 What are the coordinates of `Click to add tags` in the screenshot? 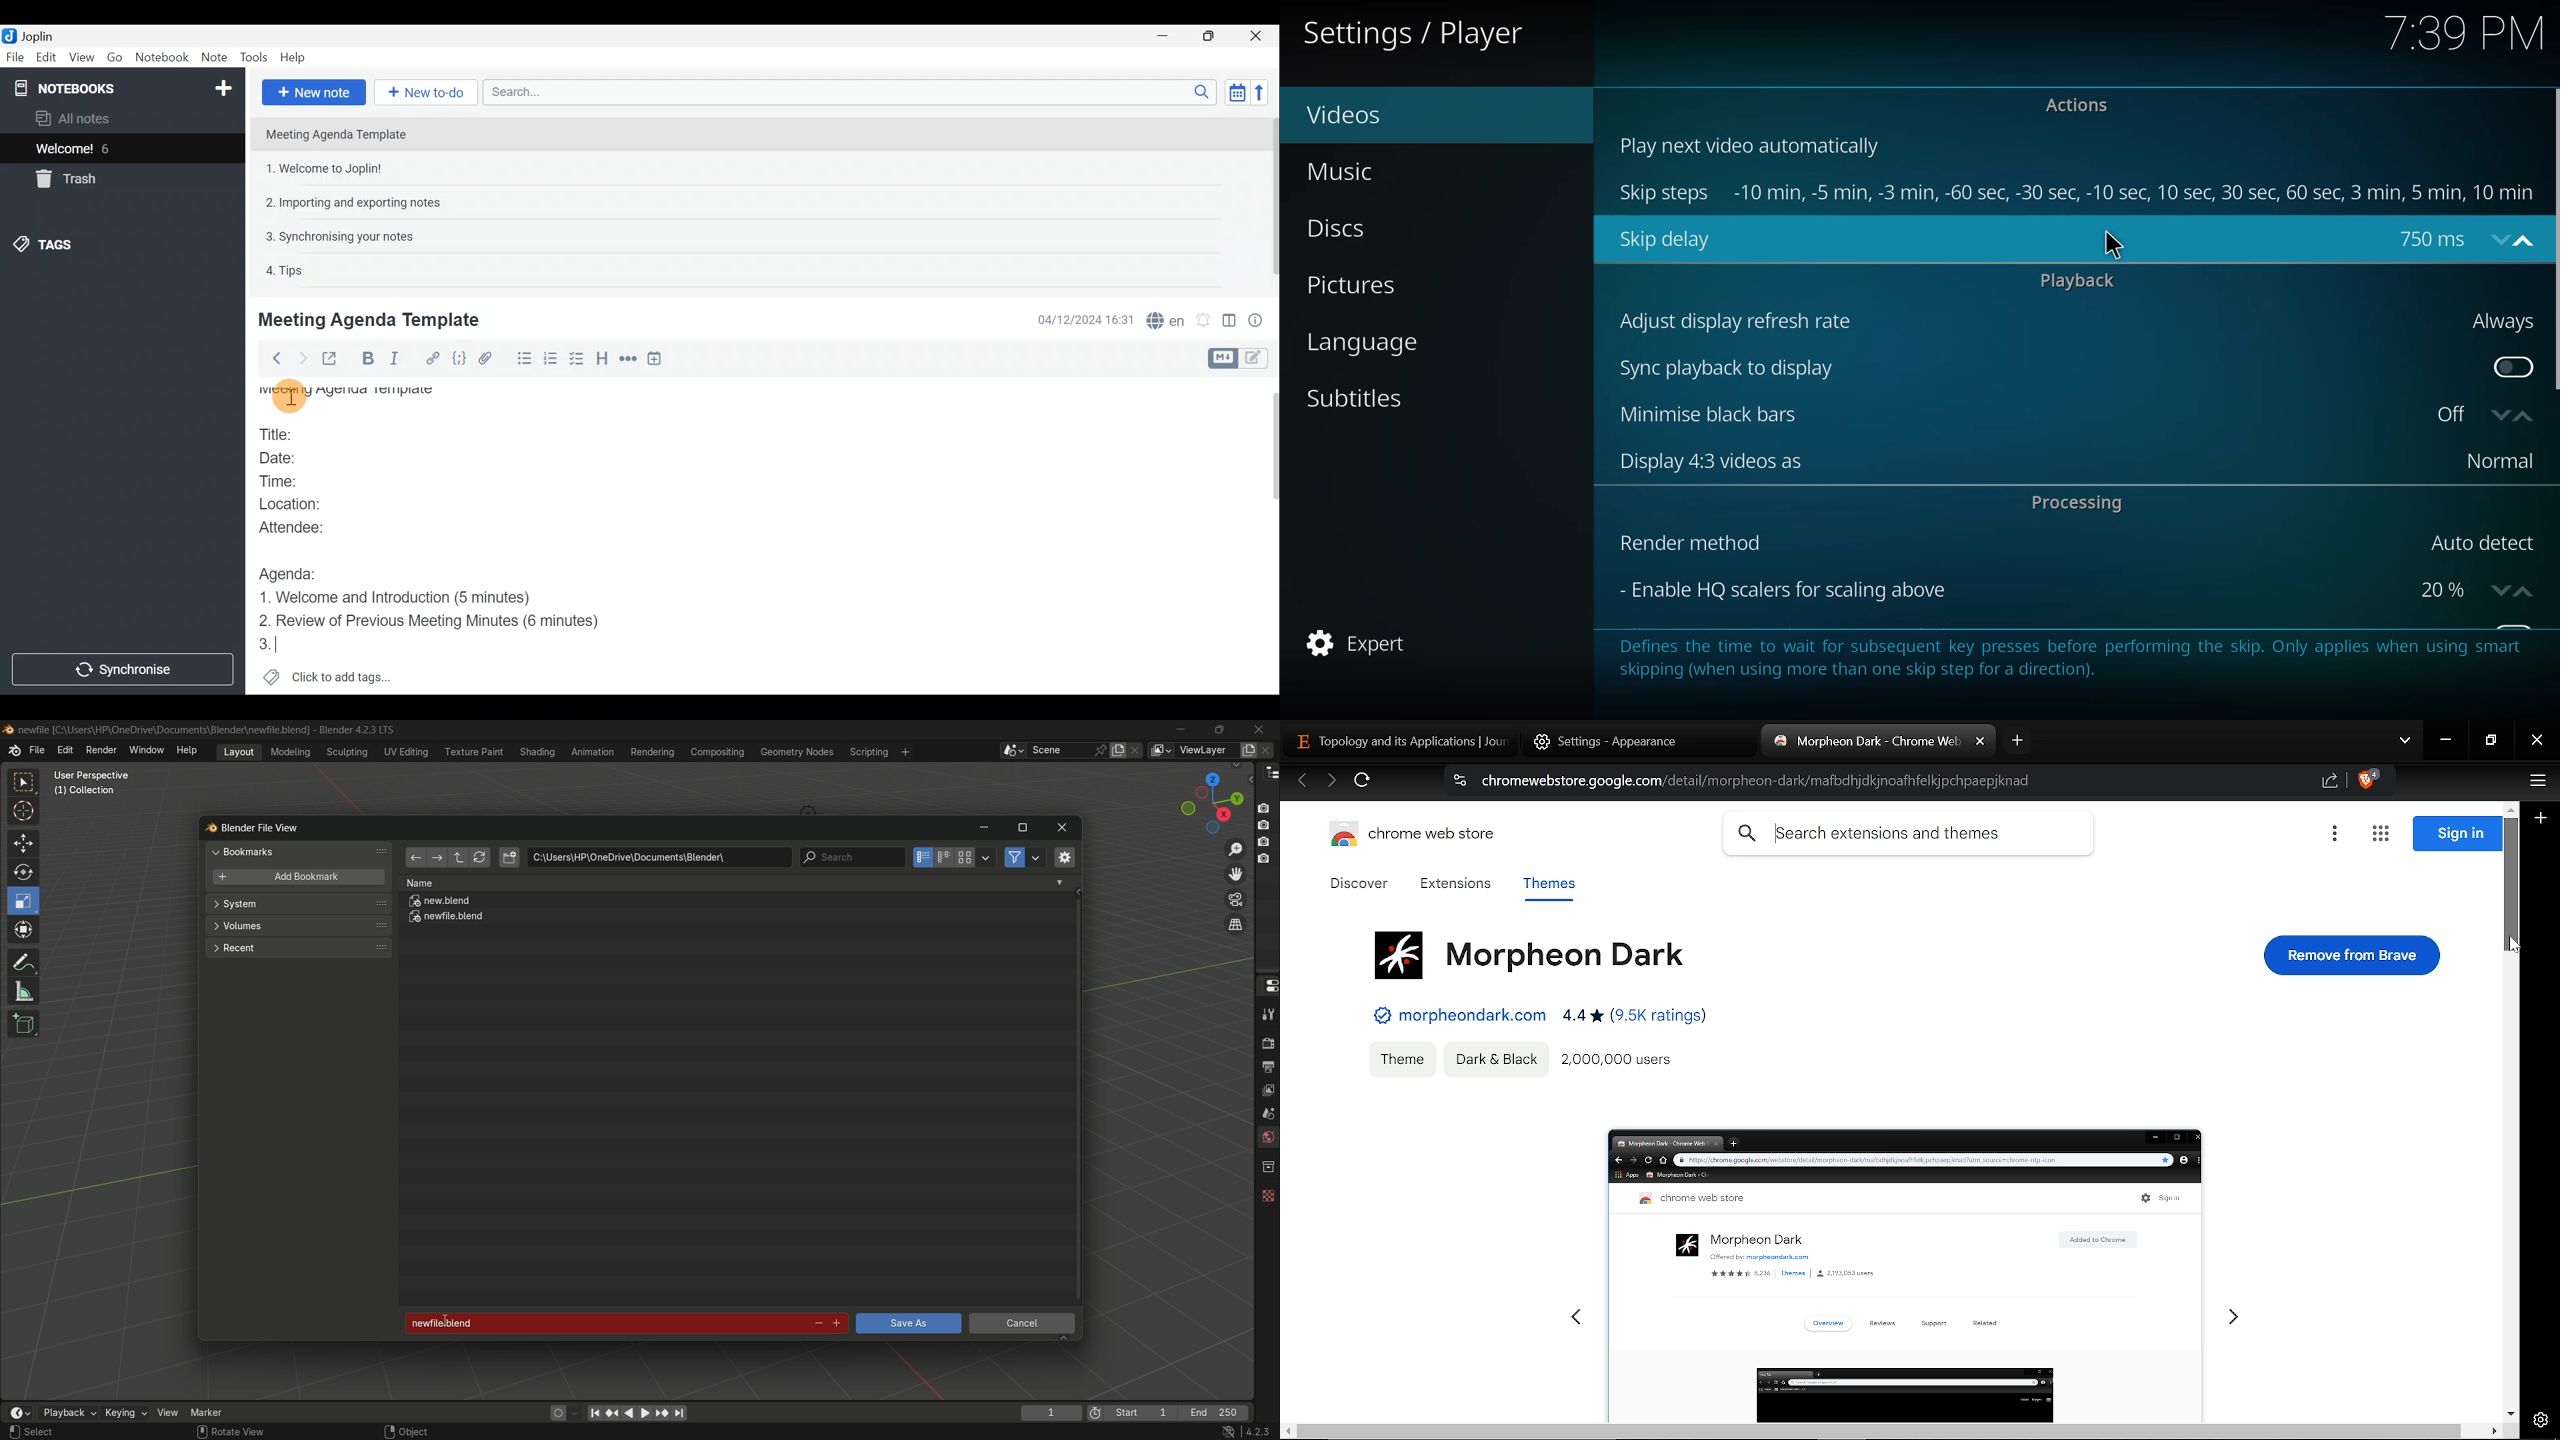 It's located at (345, 674).